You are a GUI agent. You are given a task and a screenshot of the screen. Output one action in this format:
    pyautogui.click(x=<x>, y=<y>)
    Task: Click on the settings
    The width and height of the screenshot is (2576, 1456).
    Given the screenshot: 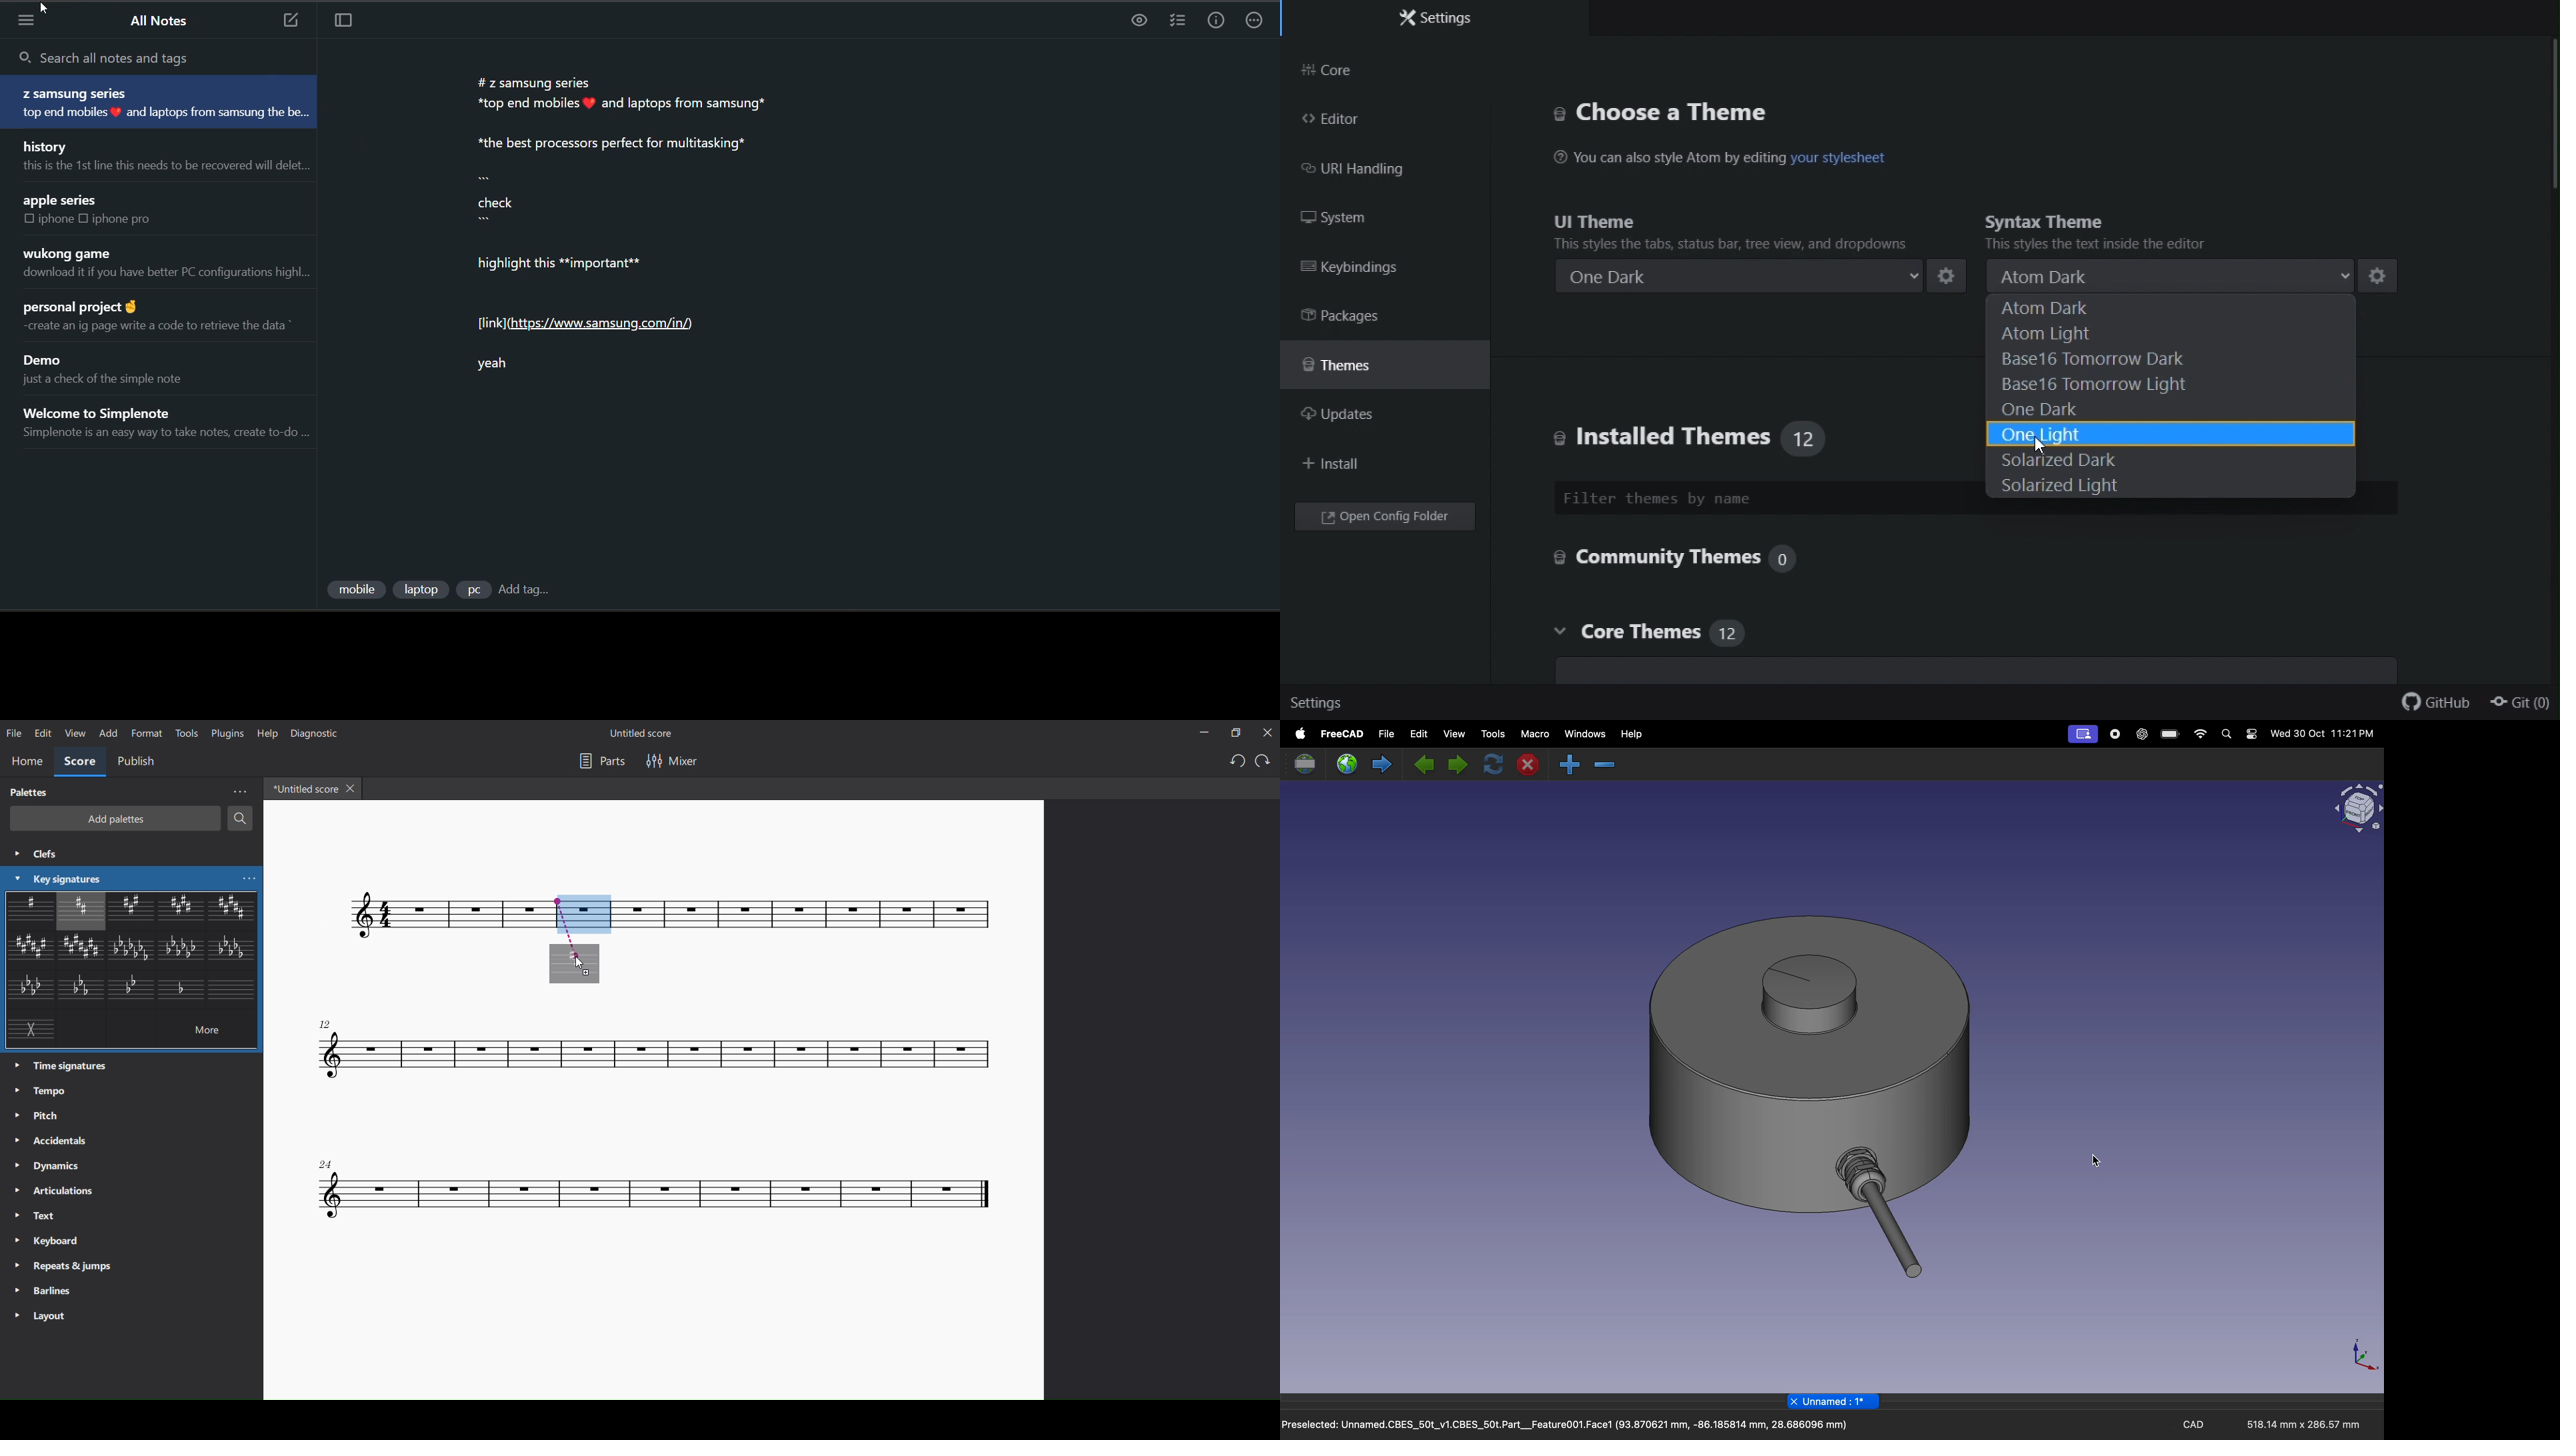 What is the action you would take?
    pyautogui.click(x=2252, y=734)
    